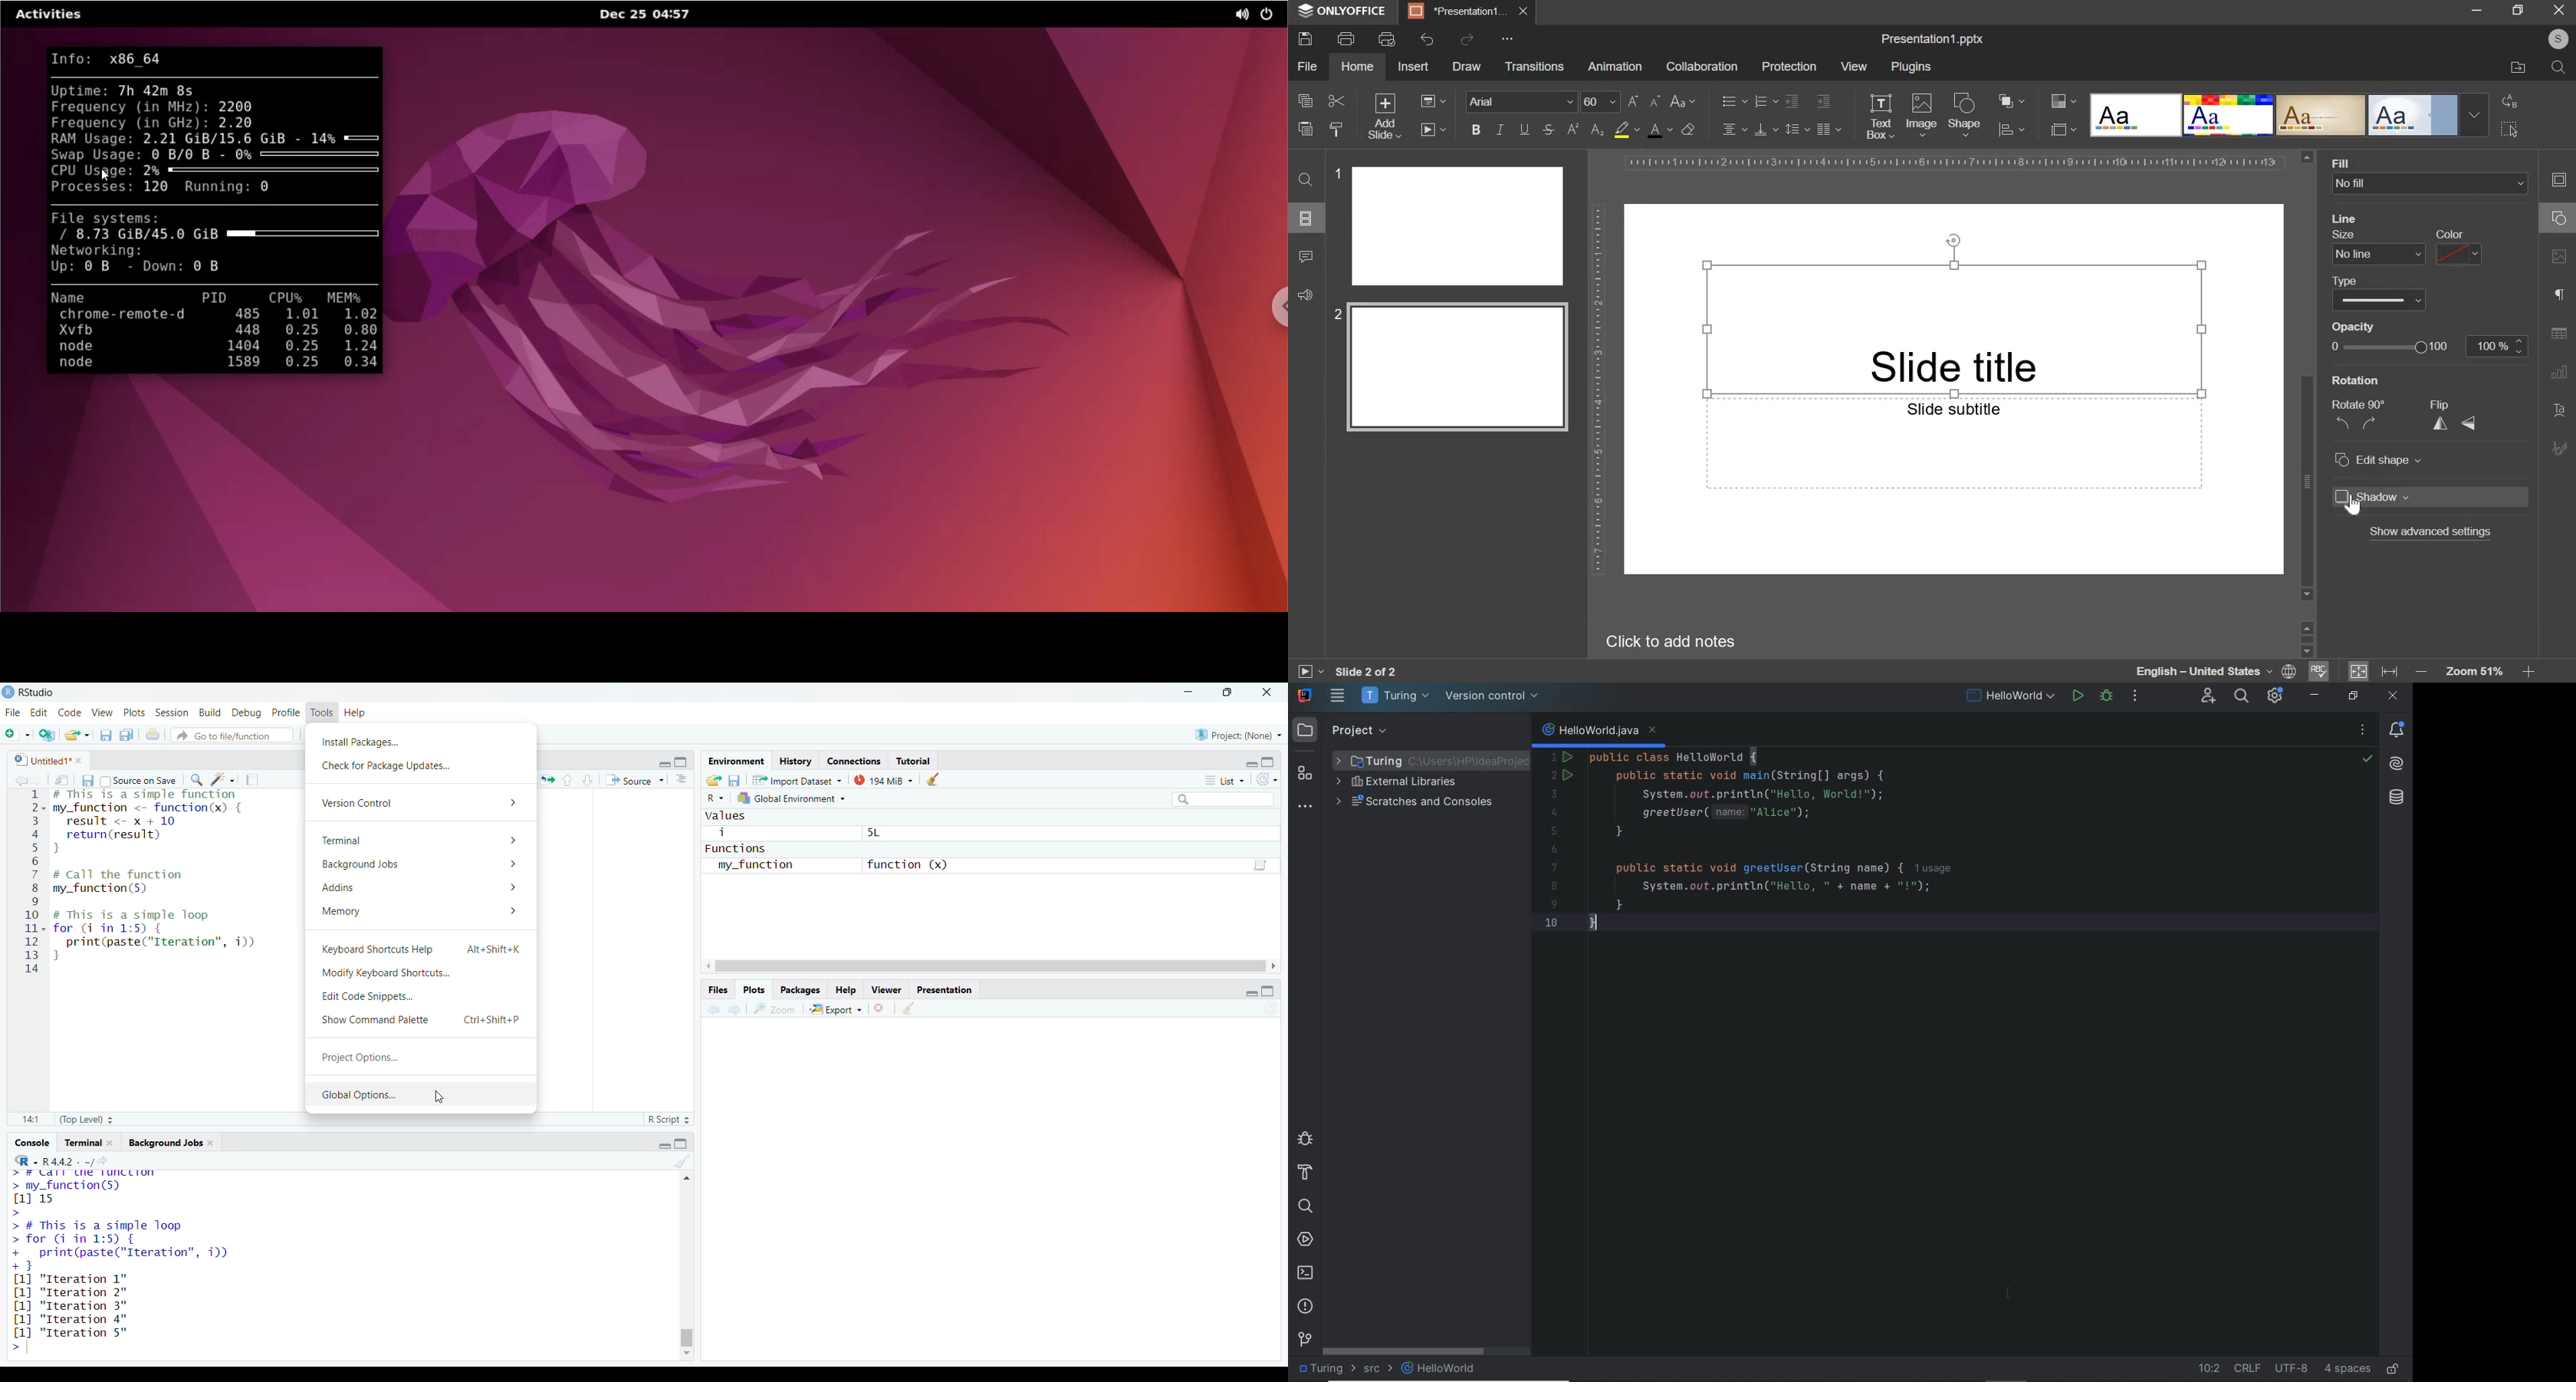 This screenshot has width=2576, height=1400. I want to click on minimize, so click(1247, 761).